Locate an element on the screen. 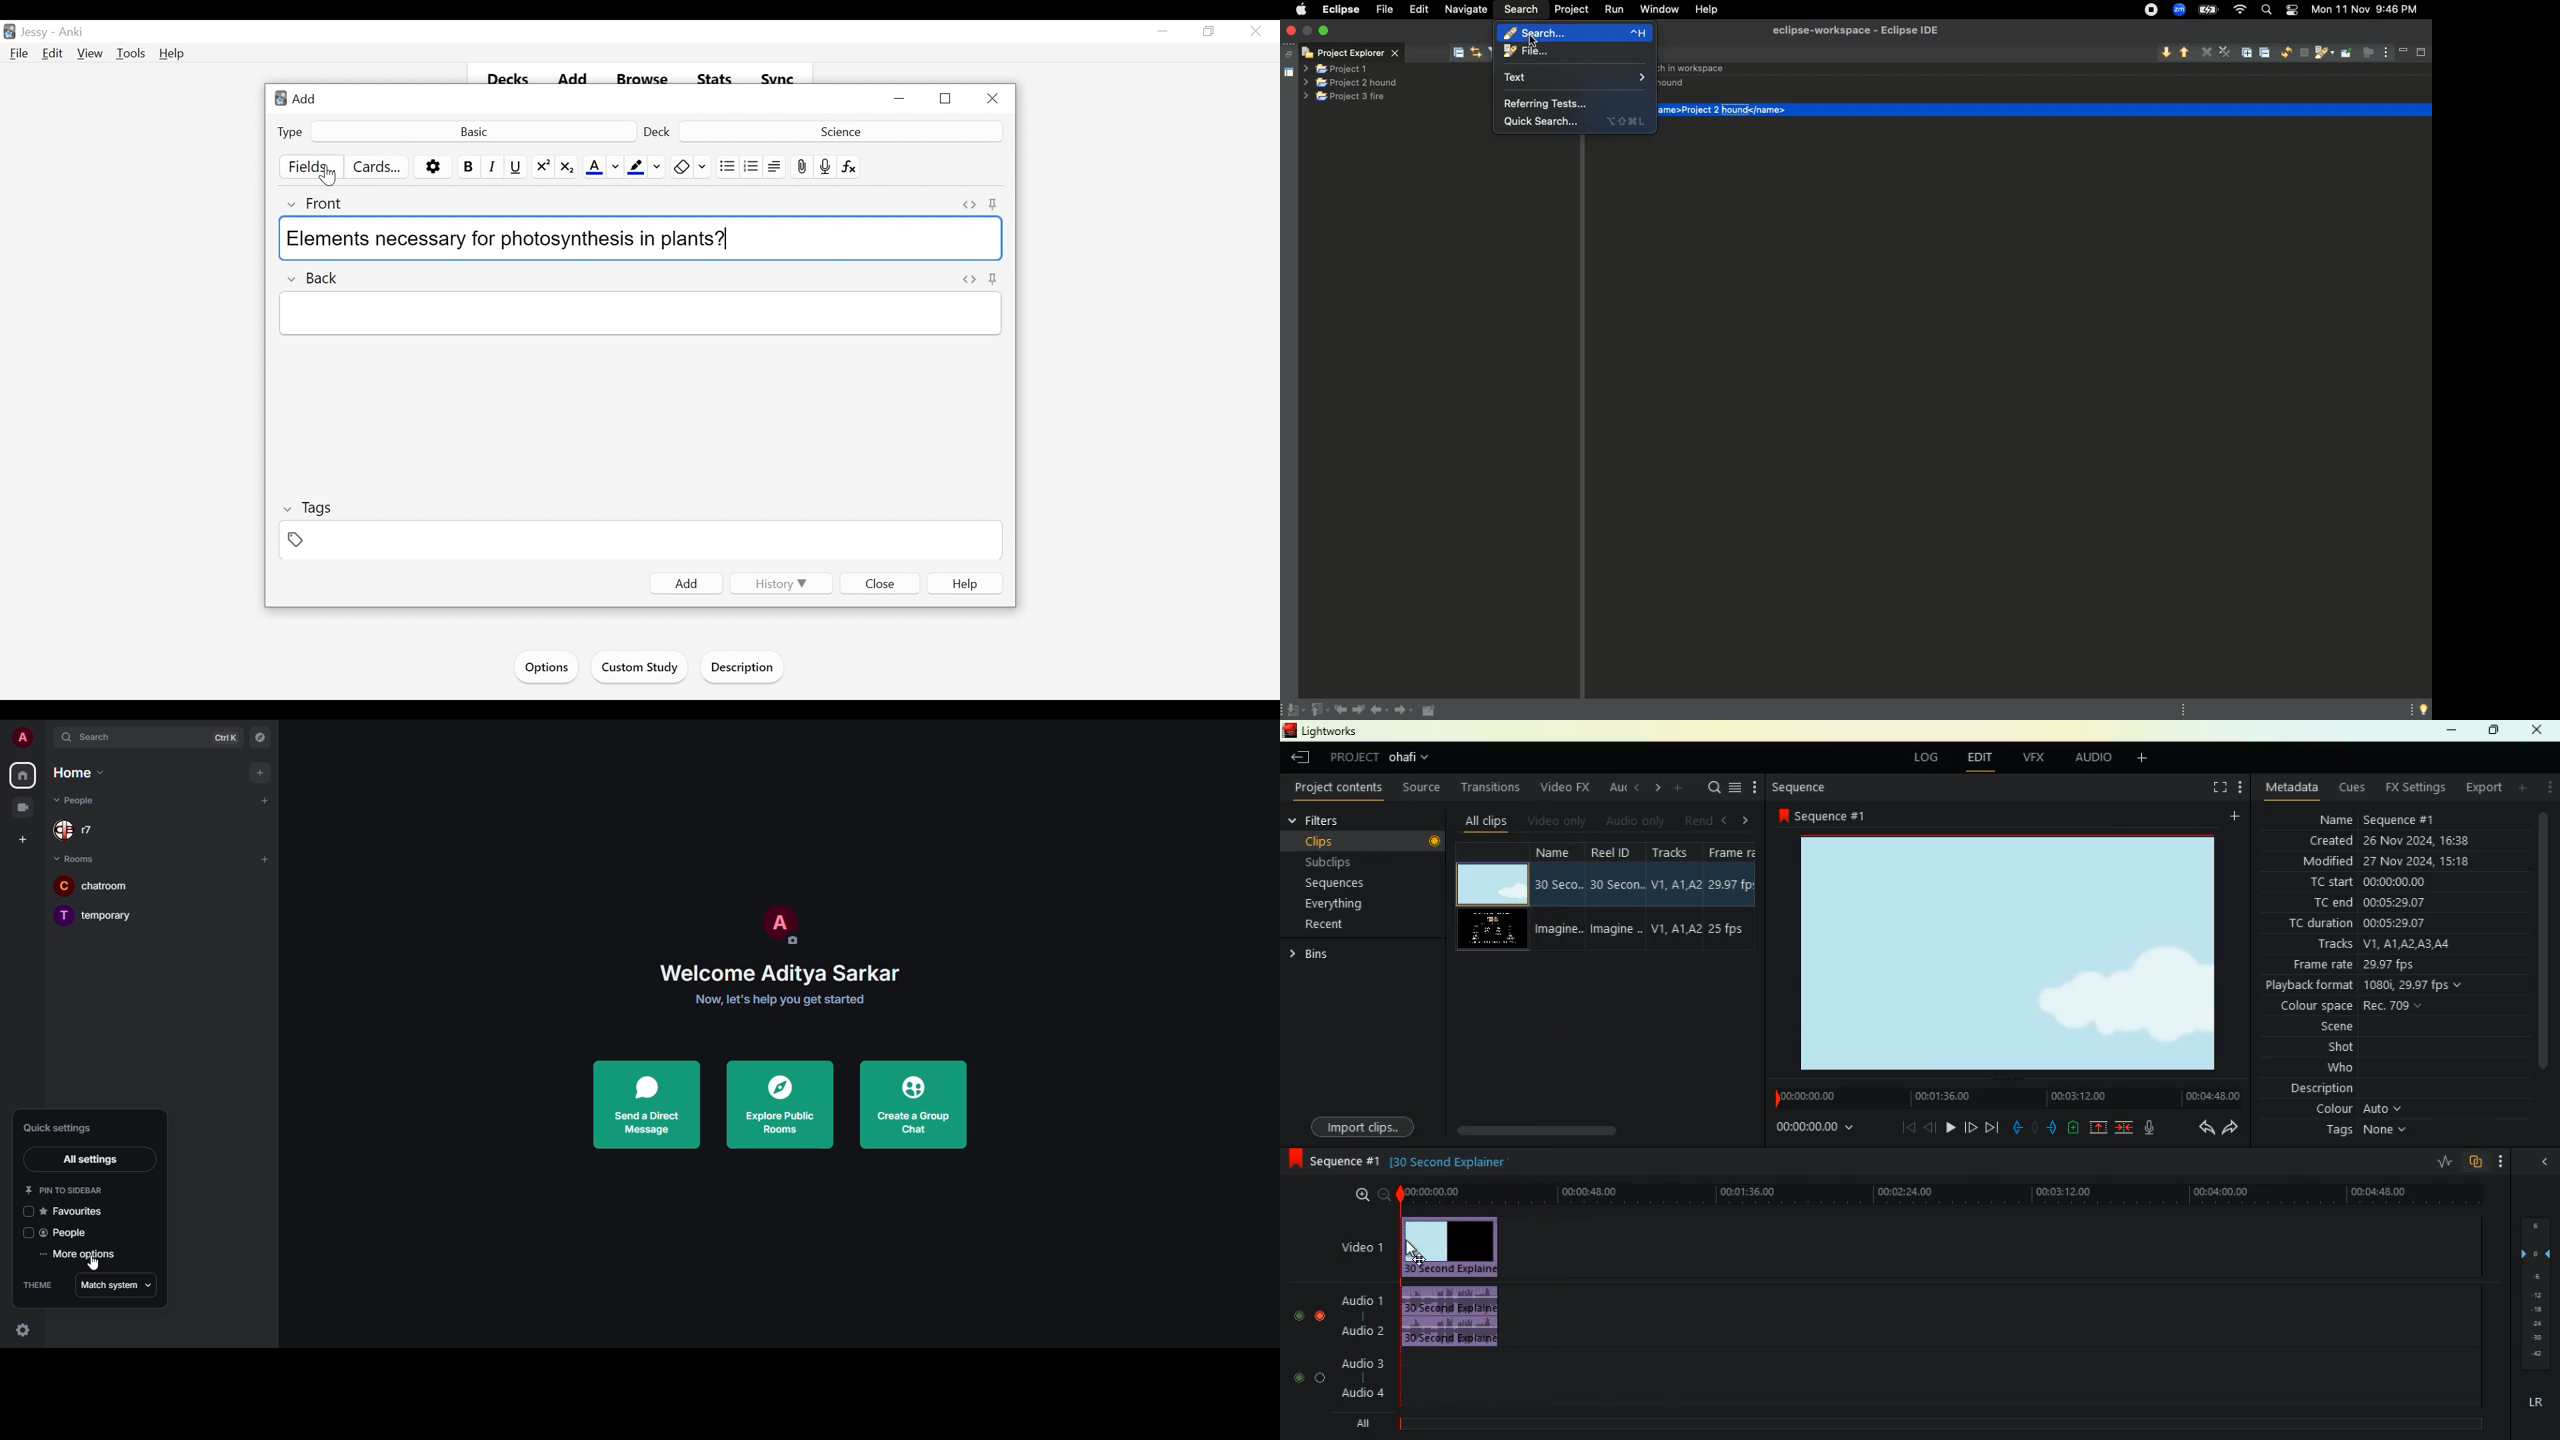 The height and width of the screenshot is (1456, 2576). battery is located at coordinates (2072, 1129).